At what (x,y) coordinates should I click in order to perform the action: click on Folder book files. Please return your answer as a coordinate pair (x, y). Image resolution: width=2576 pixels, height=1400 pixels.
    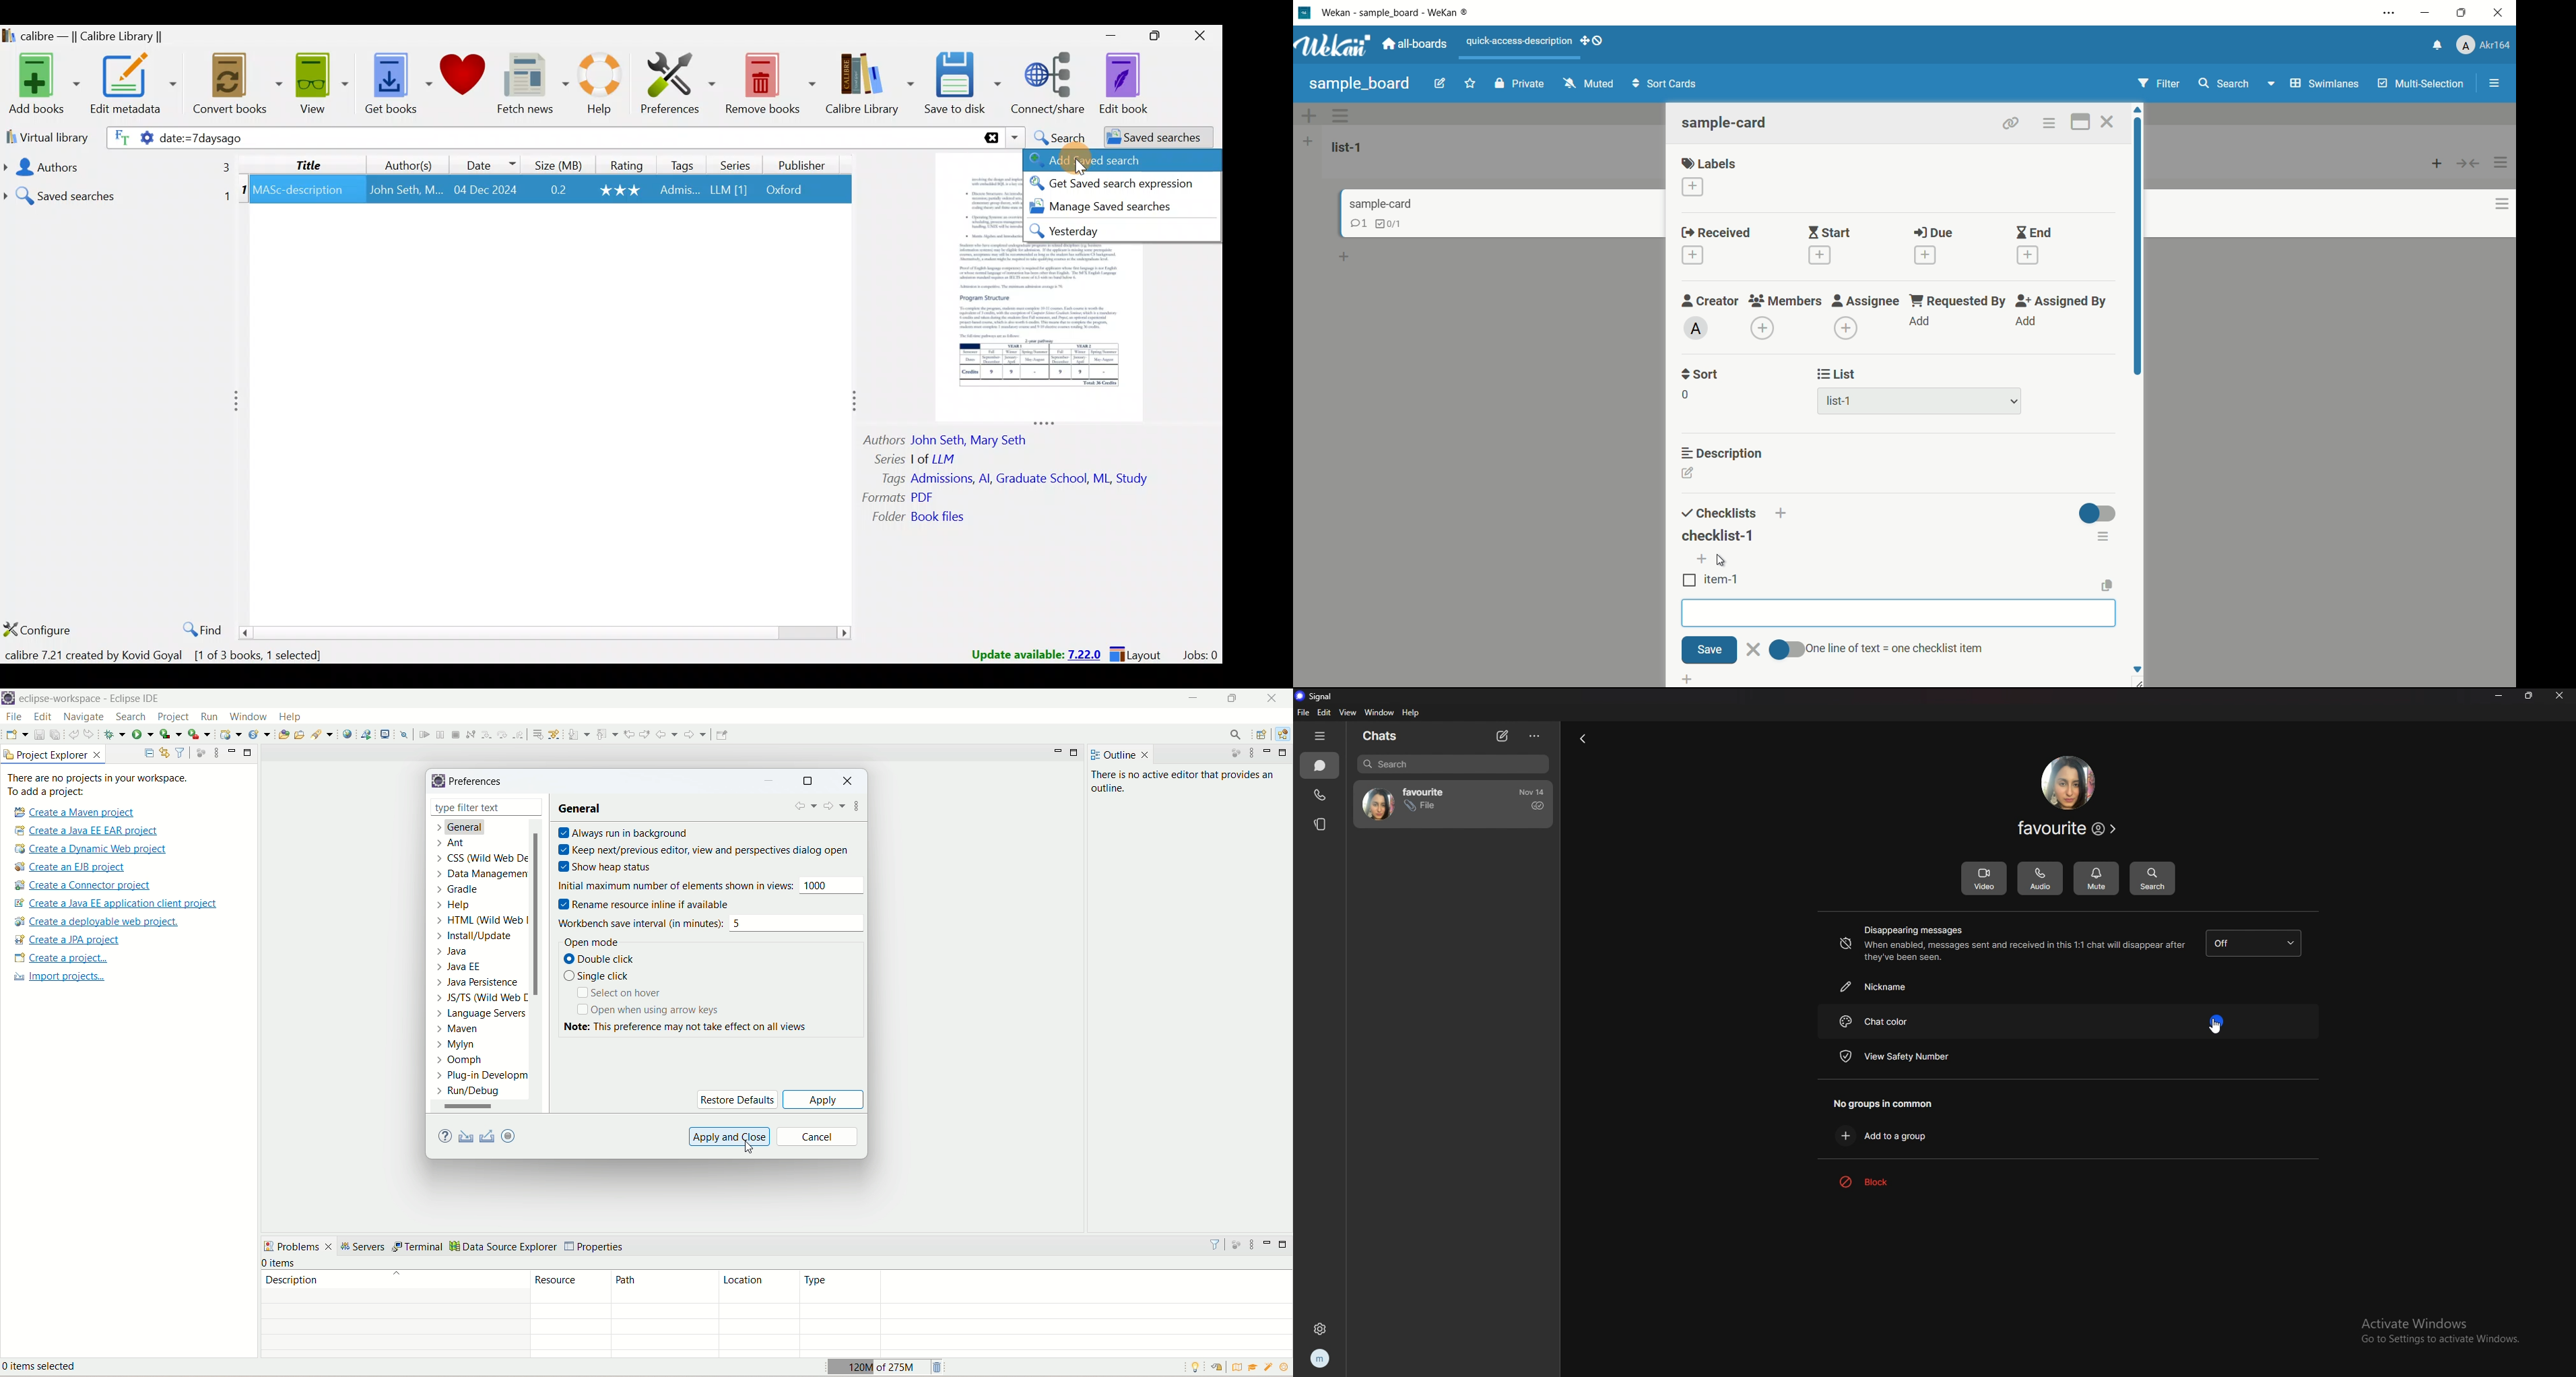
    Looking at the image, I should click on (929, 518).